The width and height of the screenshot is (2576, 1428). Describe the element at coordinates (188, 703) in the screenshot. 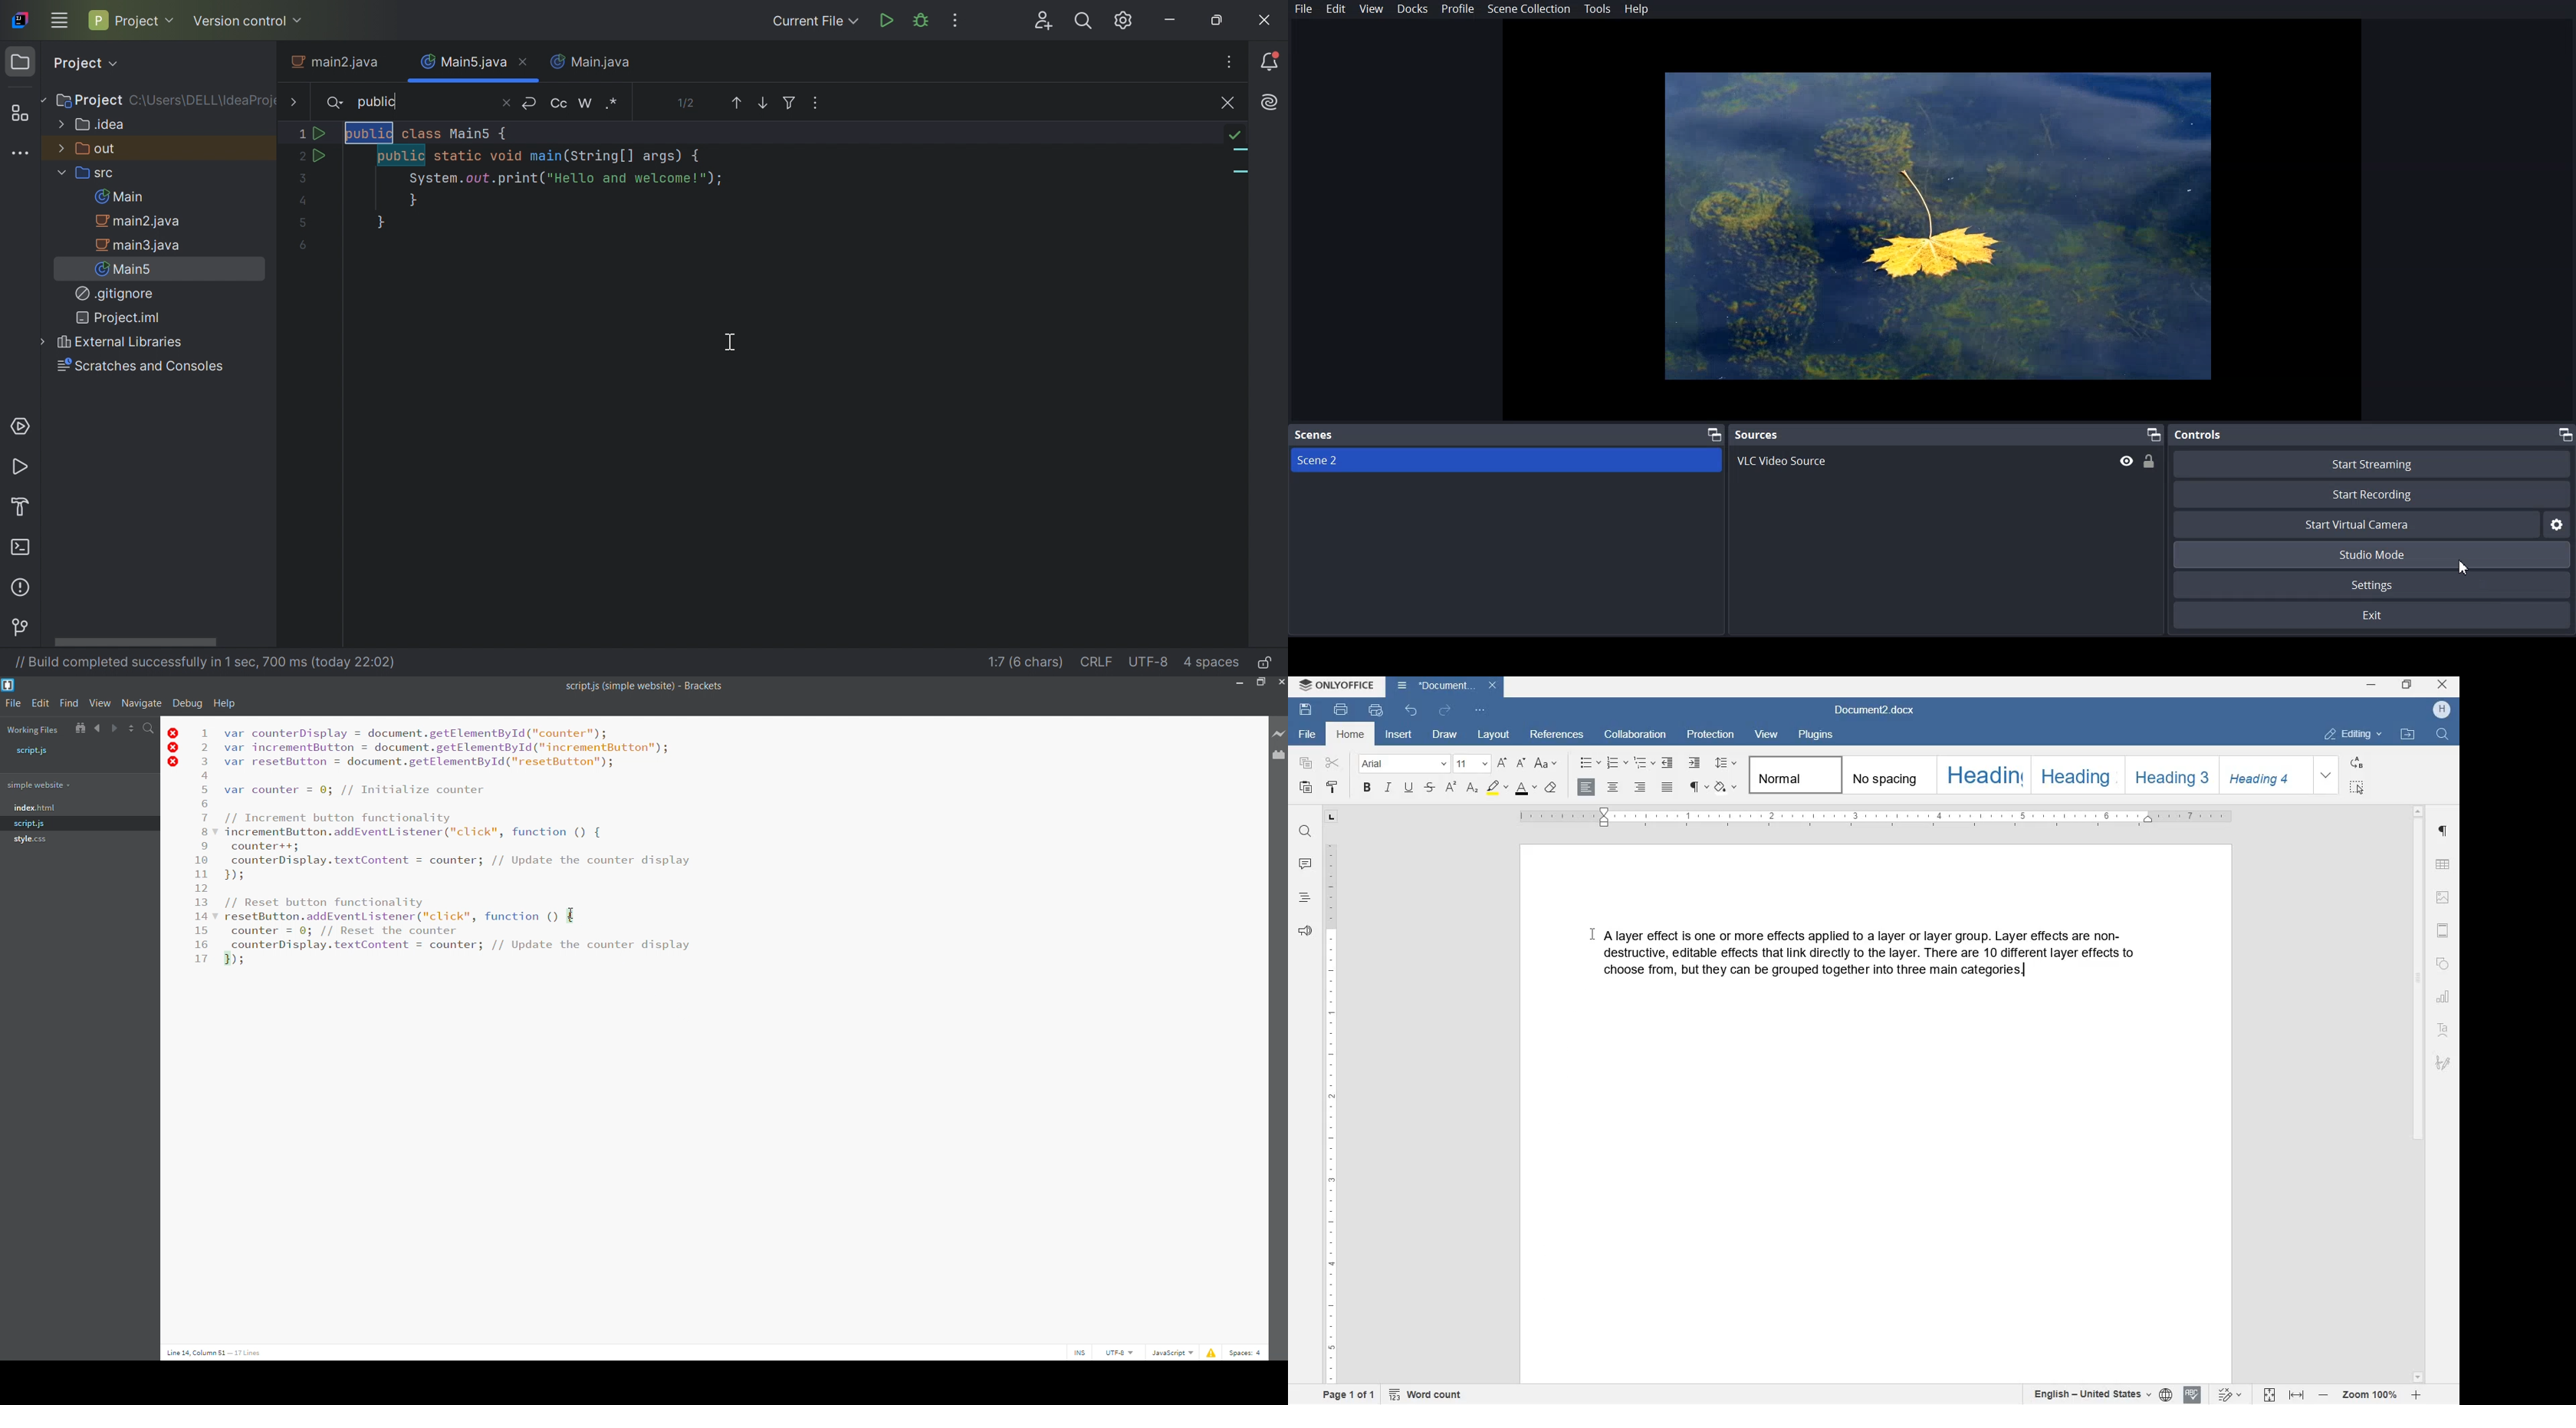

I see `debug` at that location.